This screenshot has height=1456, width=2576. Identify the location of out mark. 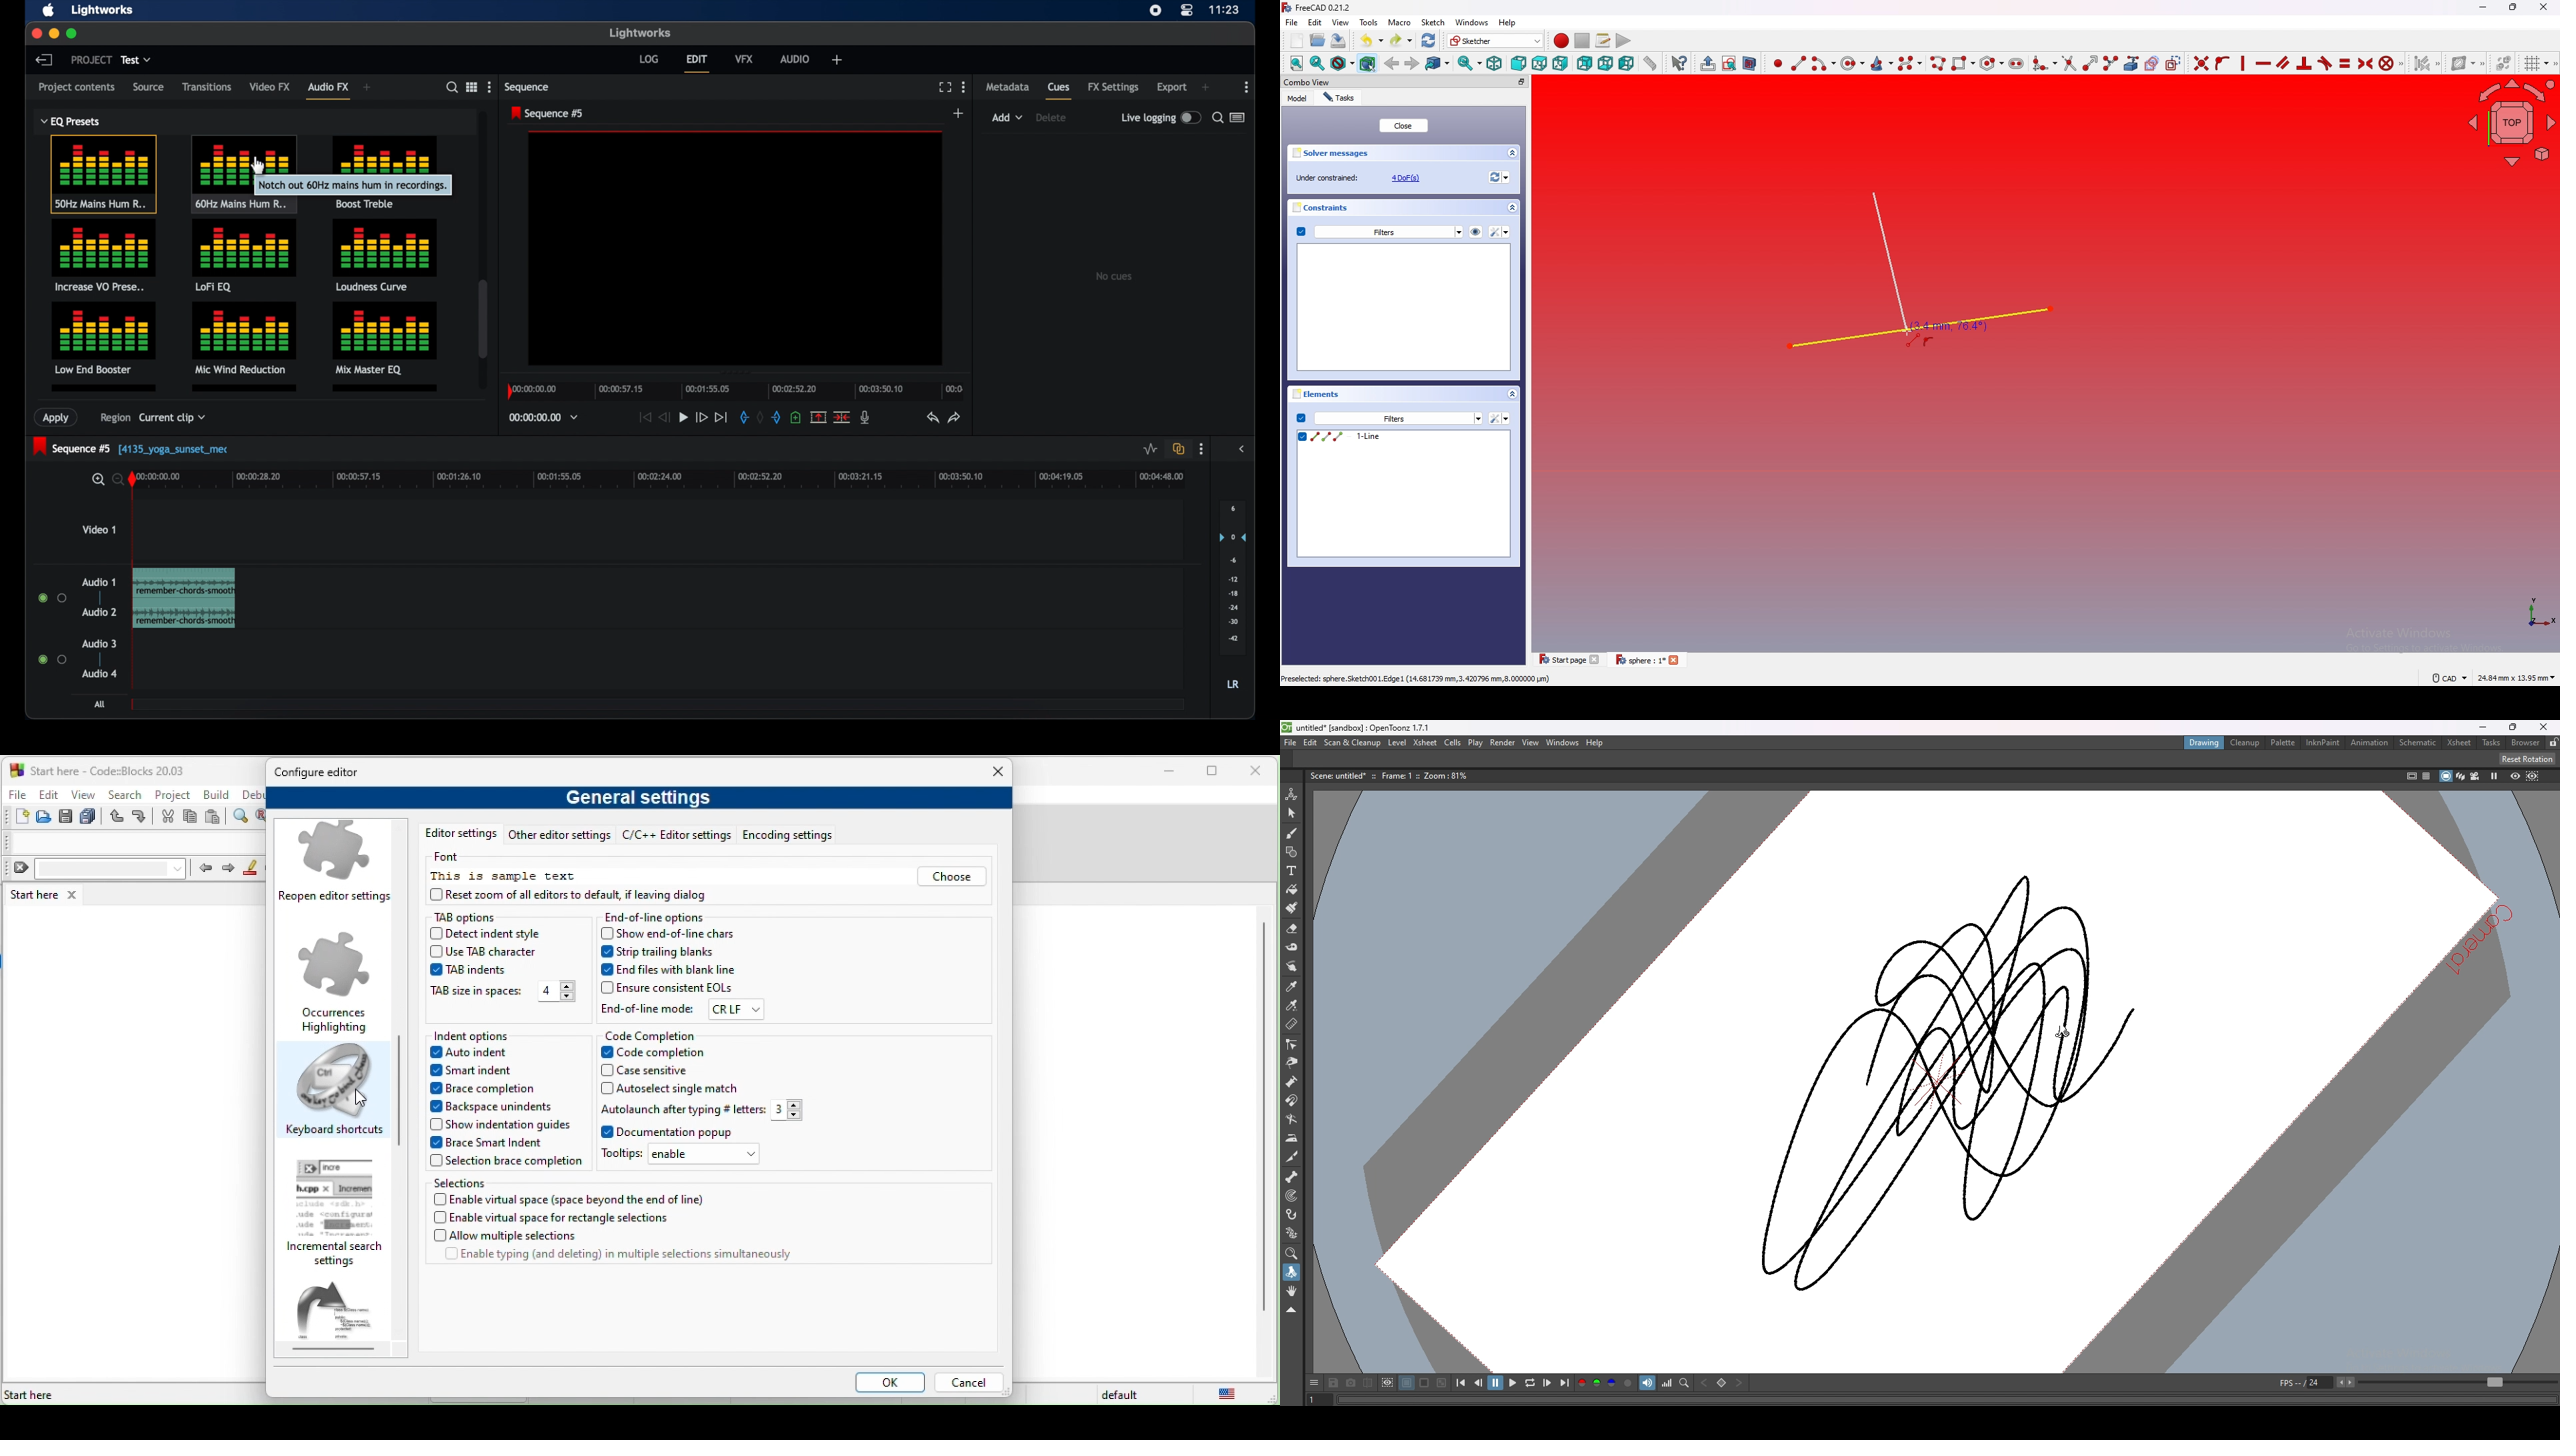
(776, 417).